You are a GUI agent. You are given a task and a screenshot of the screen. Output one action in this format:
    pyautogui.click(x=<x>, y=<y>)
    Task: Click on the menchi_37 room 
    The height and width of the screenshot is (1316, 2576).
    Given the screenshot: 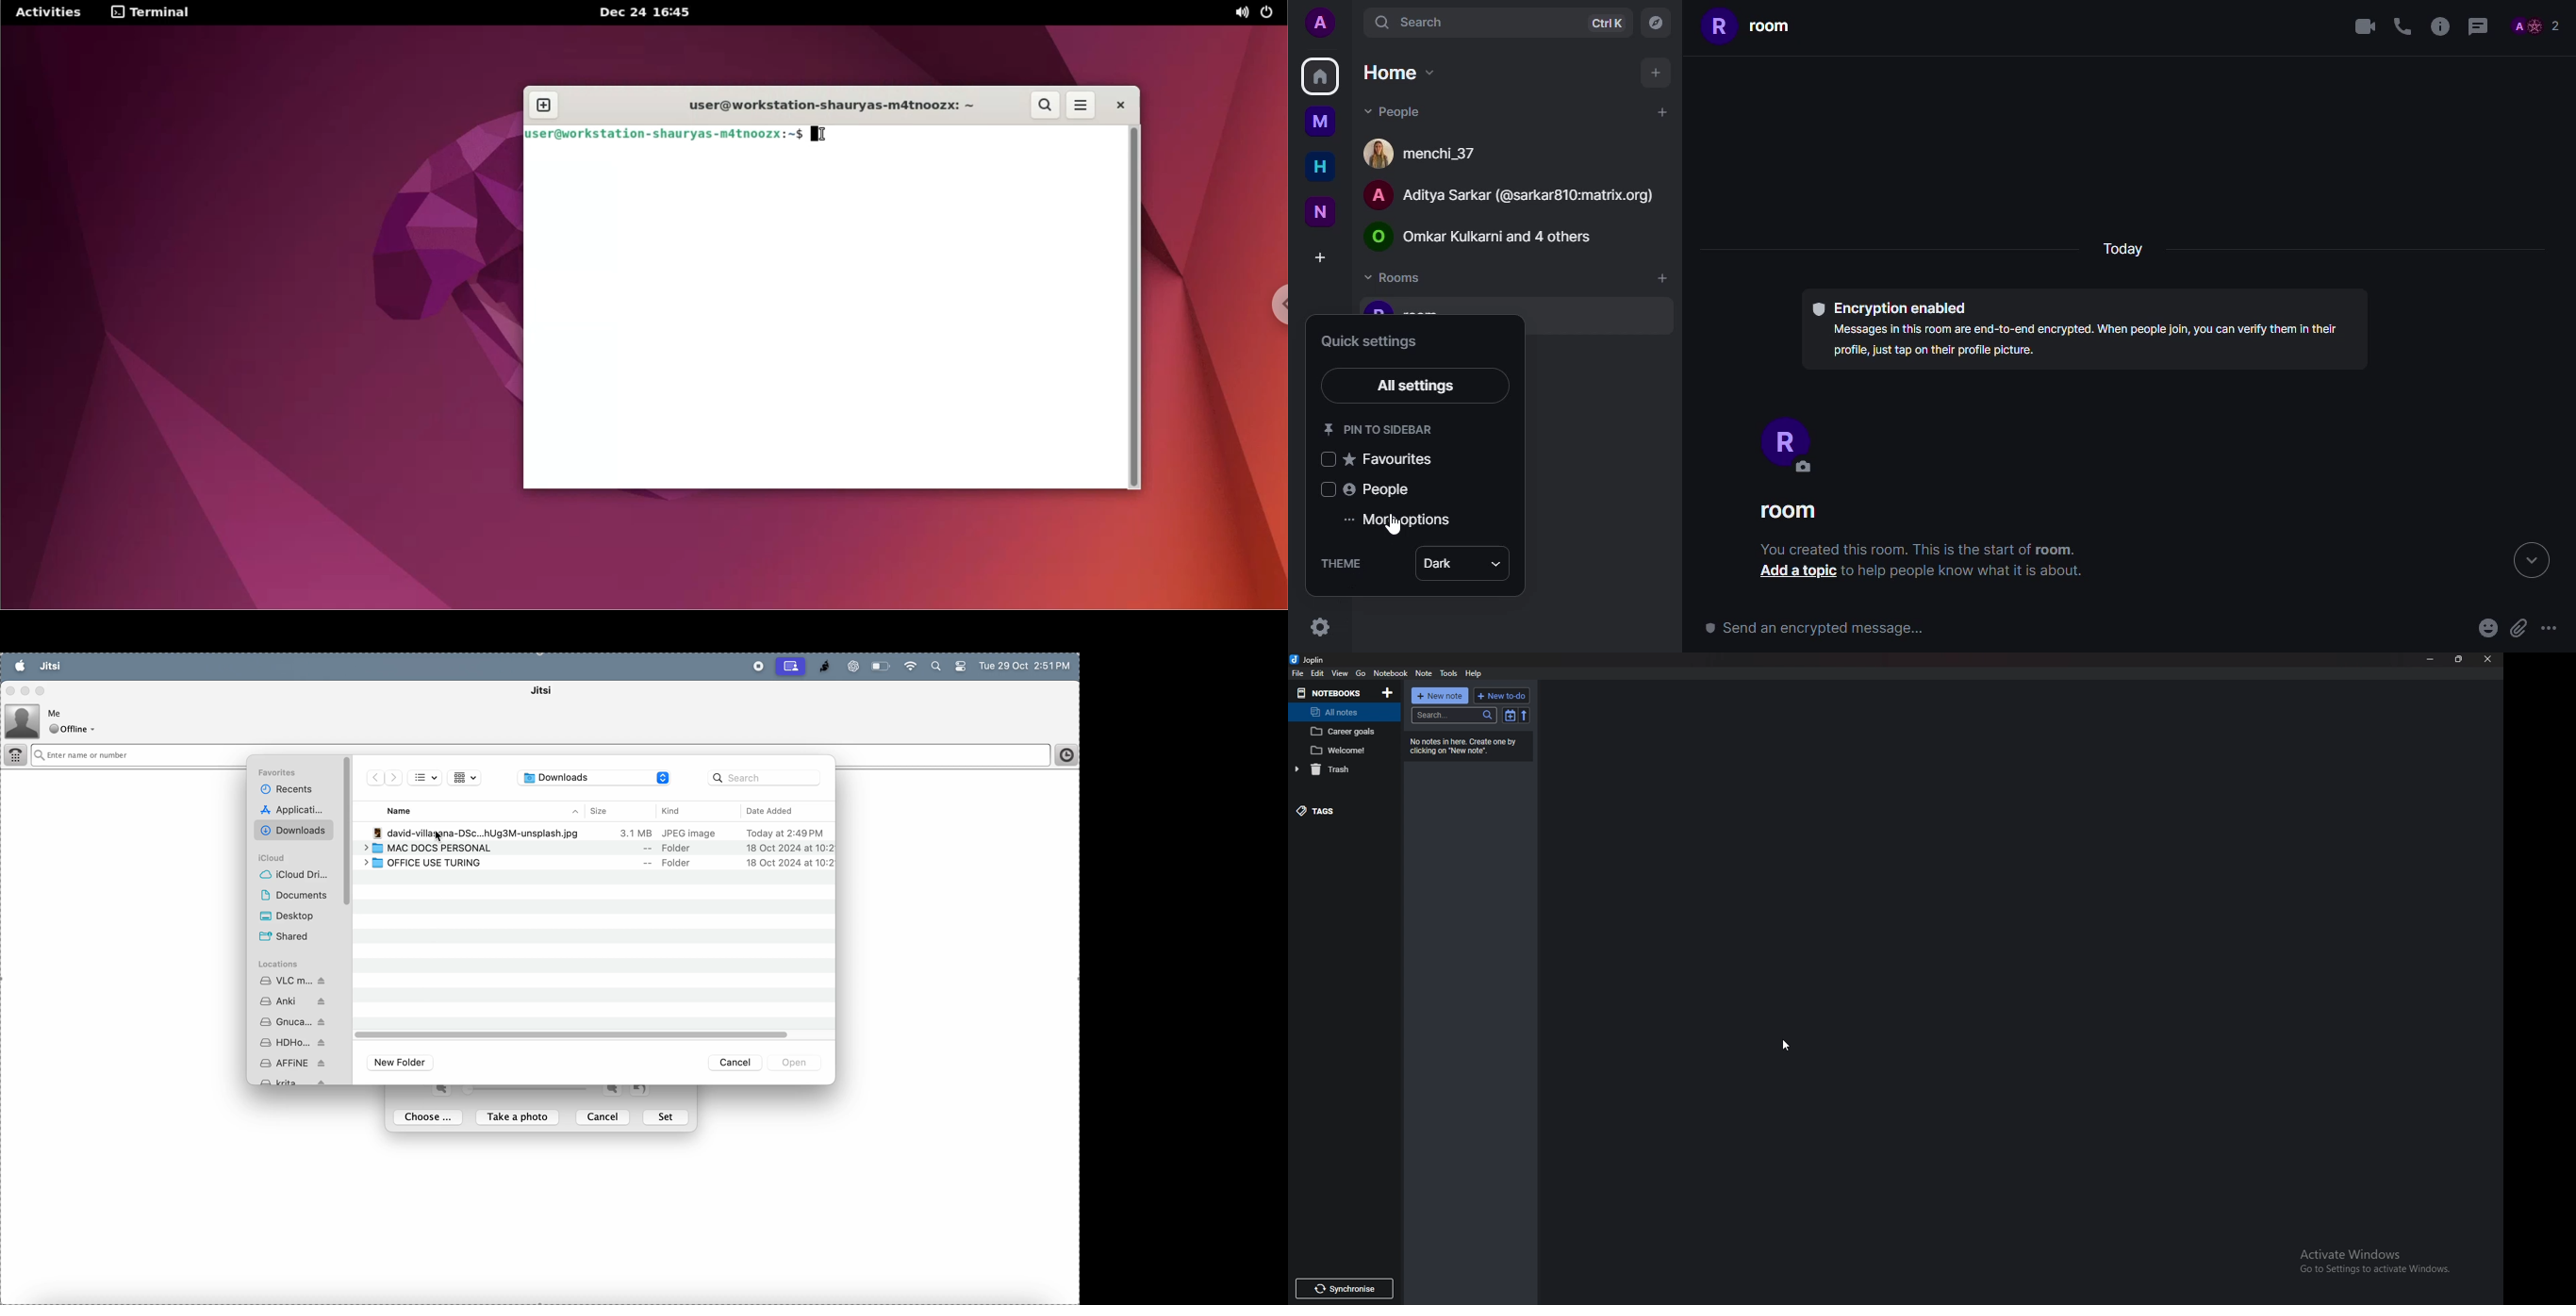 What is the action you would take?
    pyautogui.click(x=1423, y=153)
    